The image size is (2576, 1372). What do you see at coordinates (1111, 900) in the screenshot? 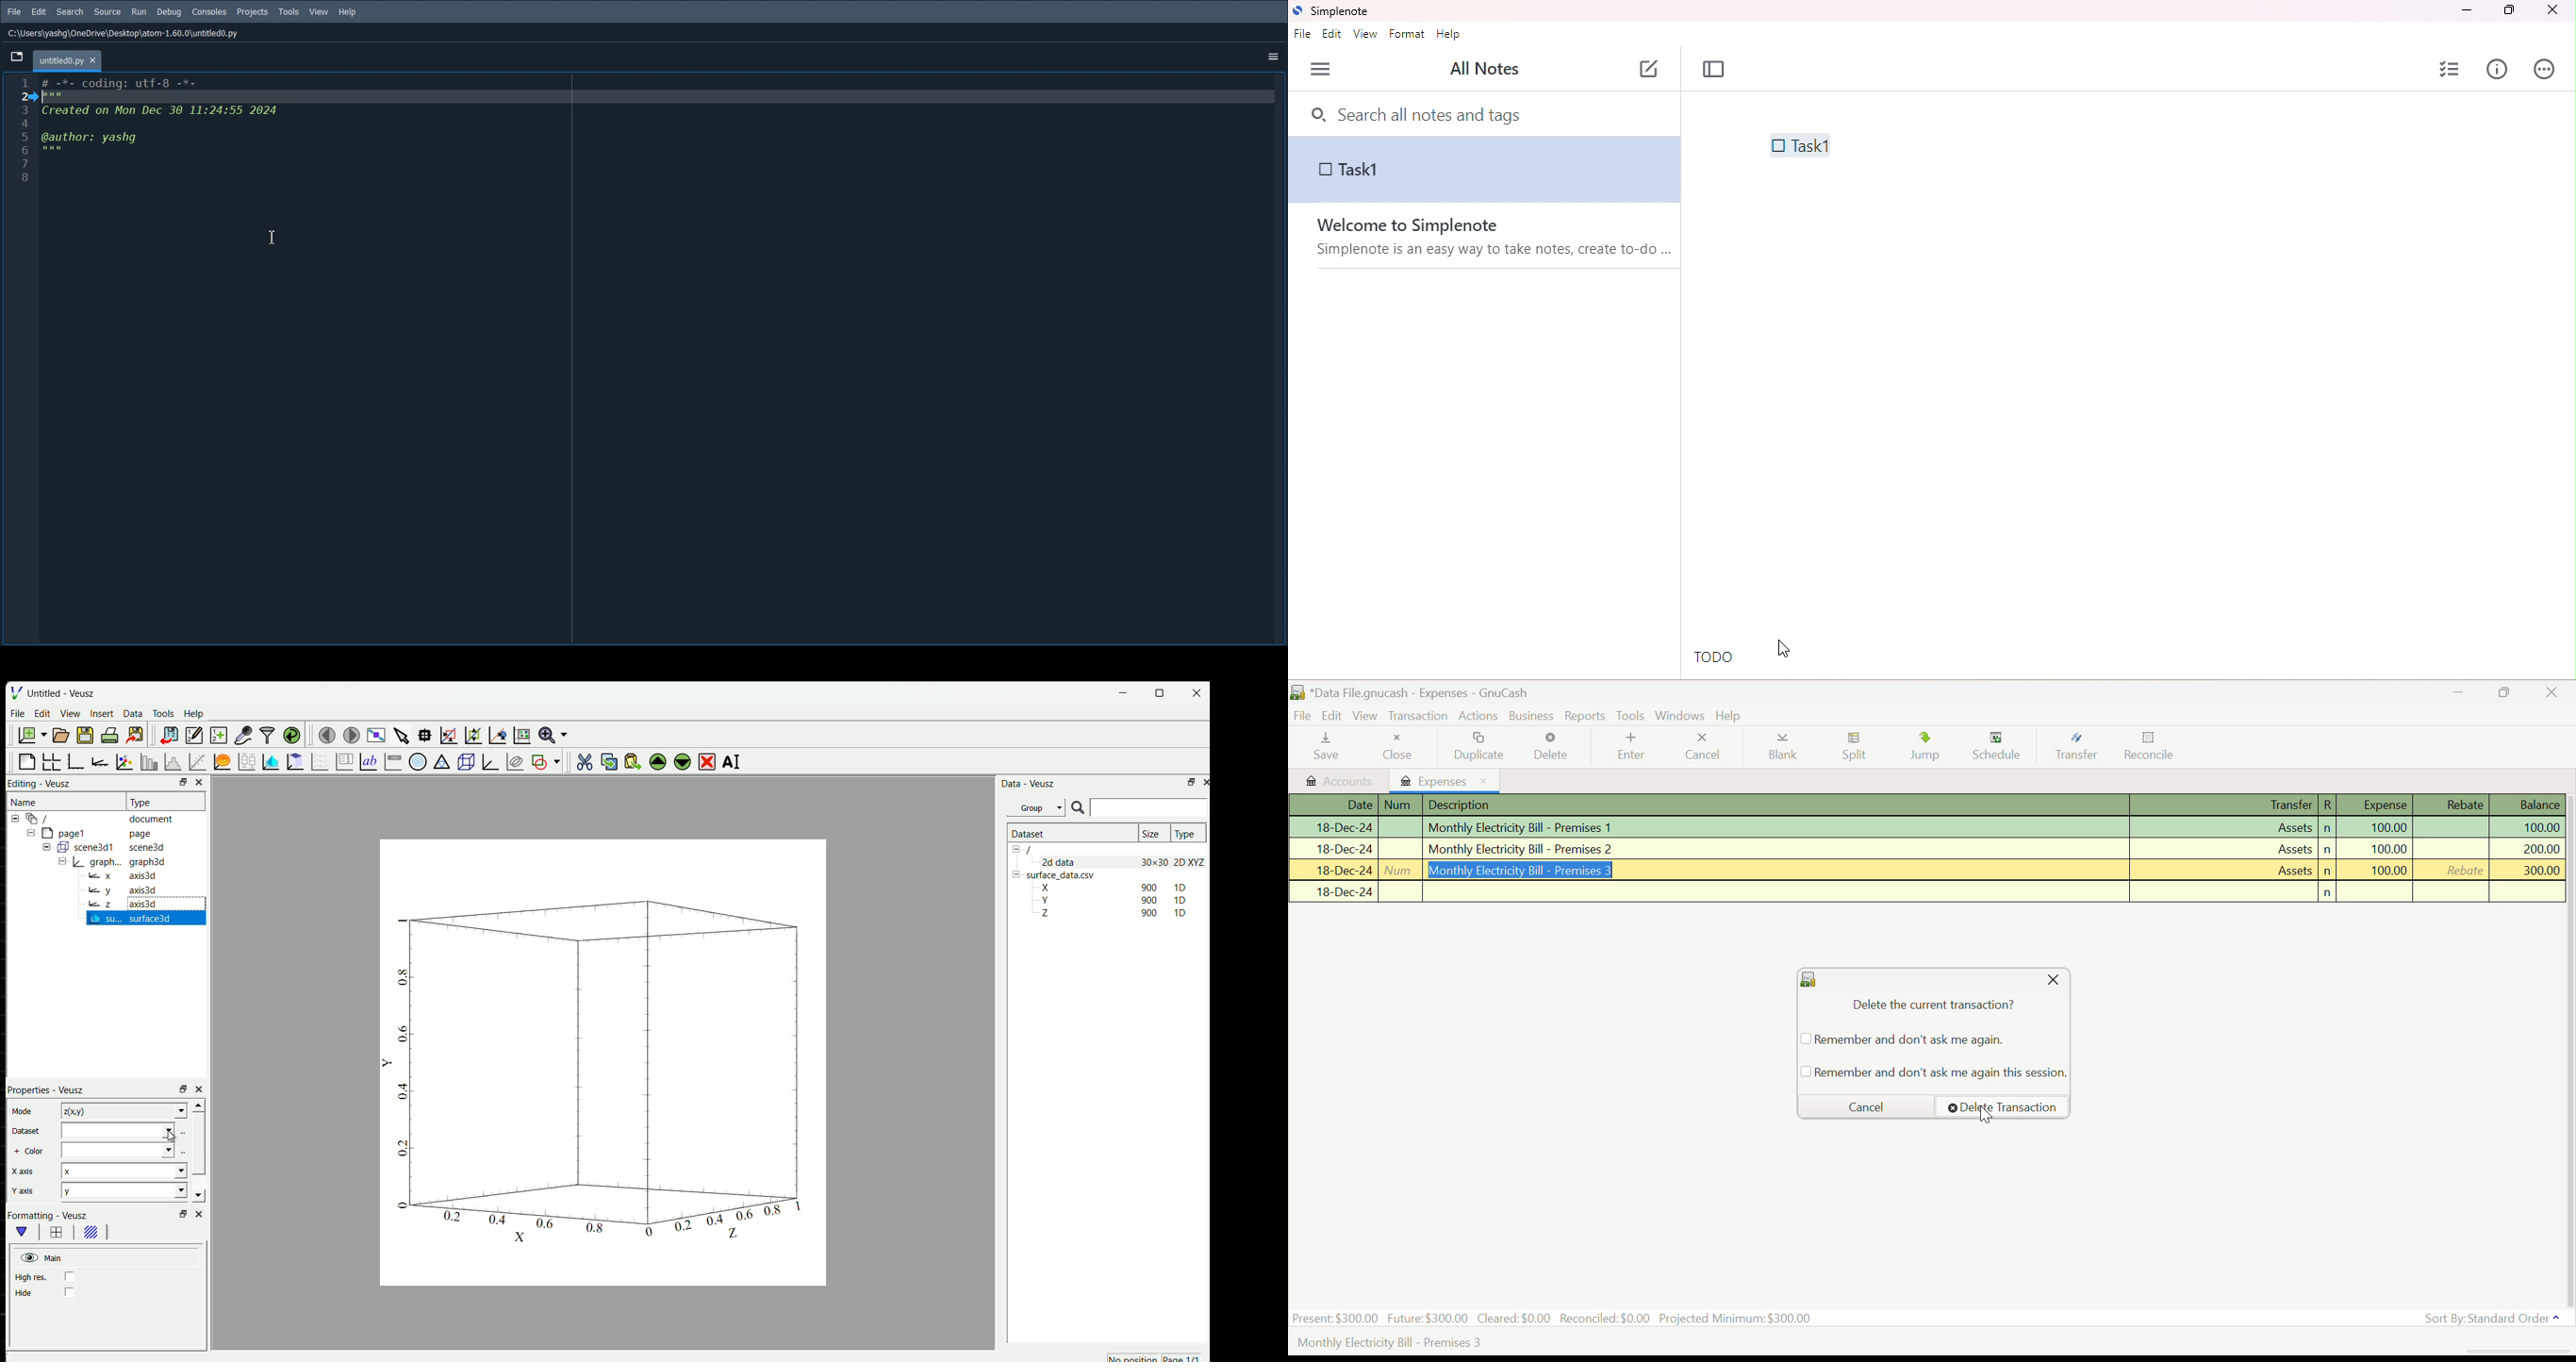
I see `Y 90 1D` at bounding box center [1111, 900].